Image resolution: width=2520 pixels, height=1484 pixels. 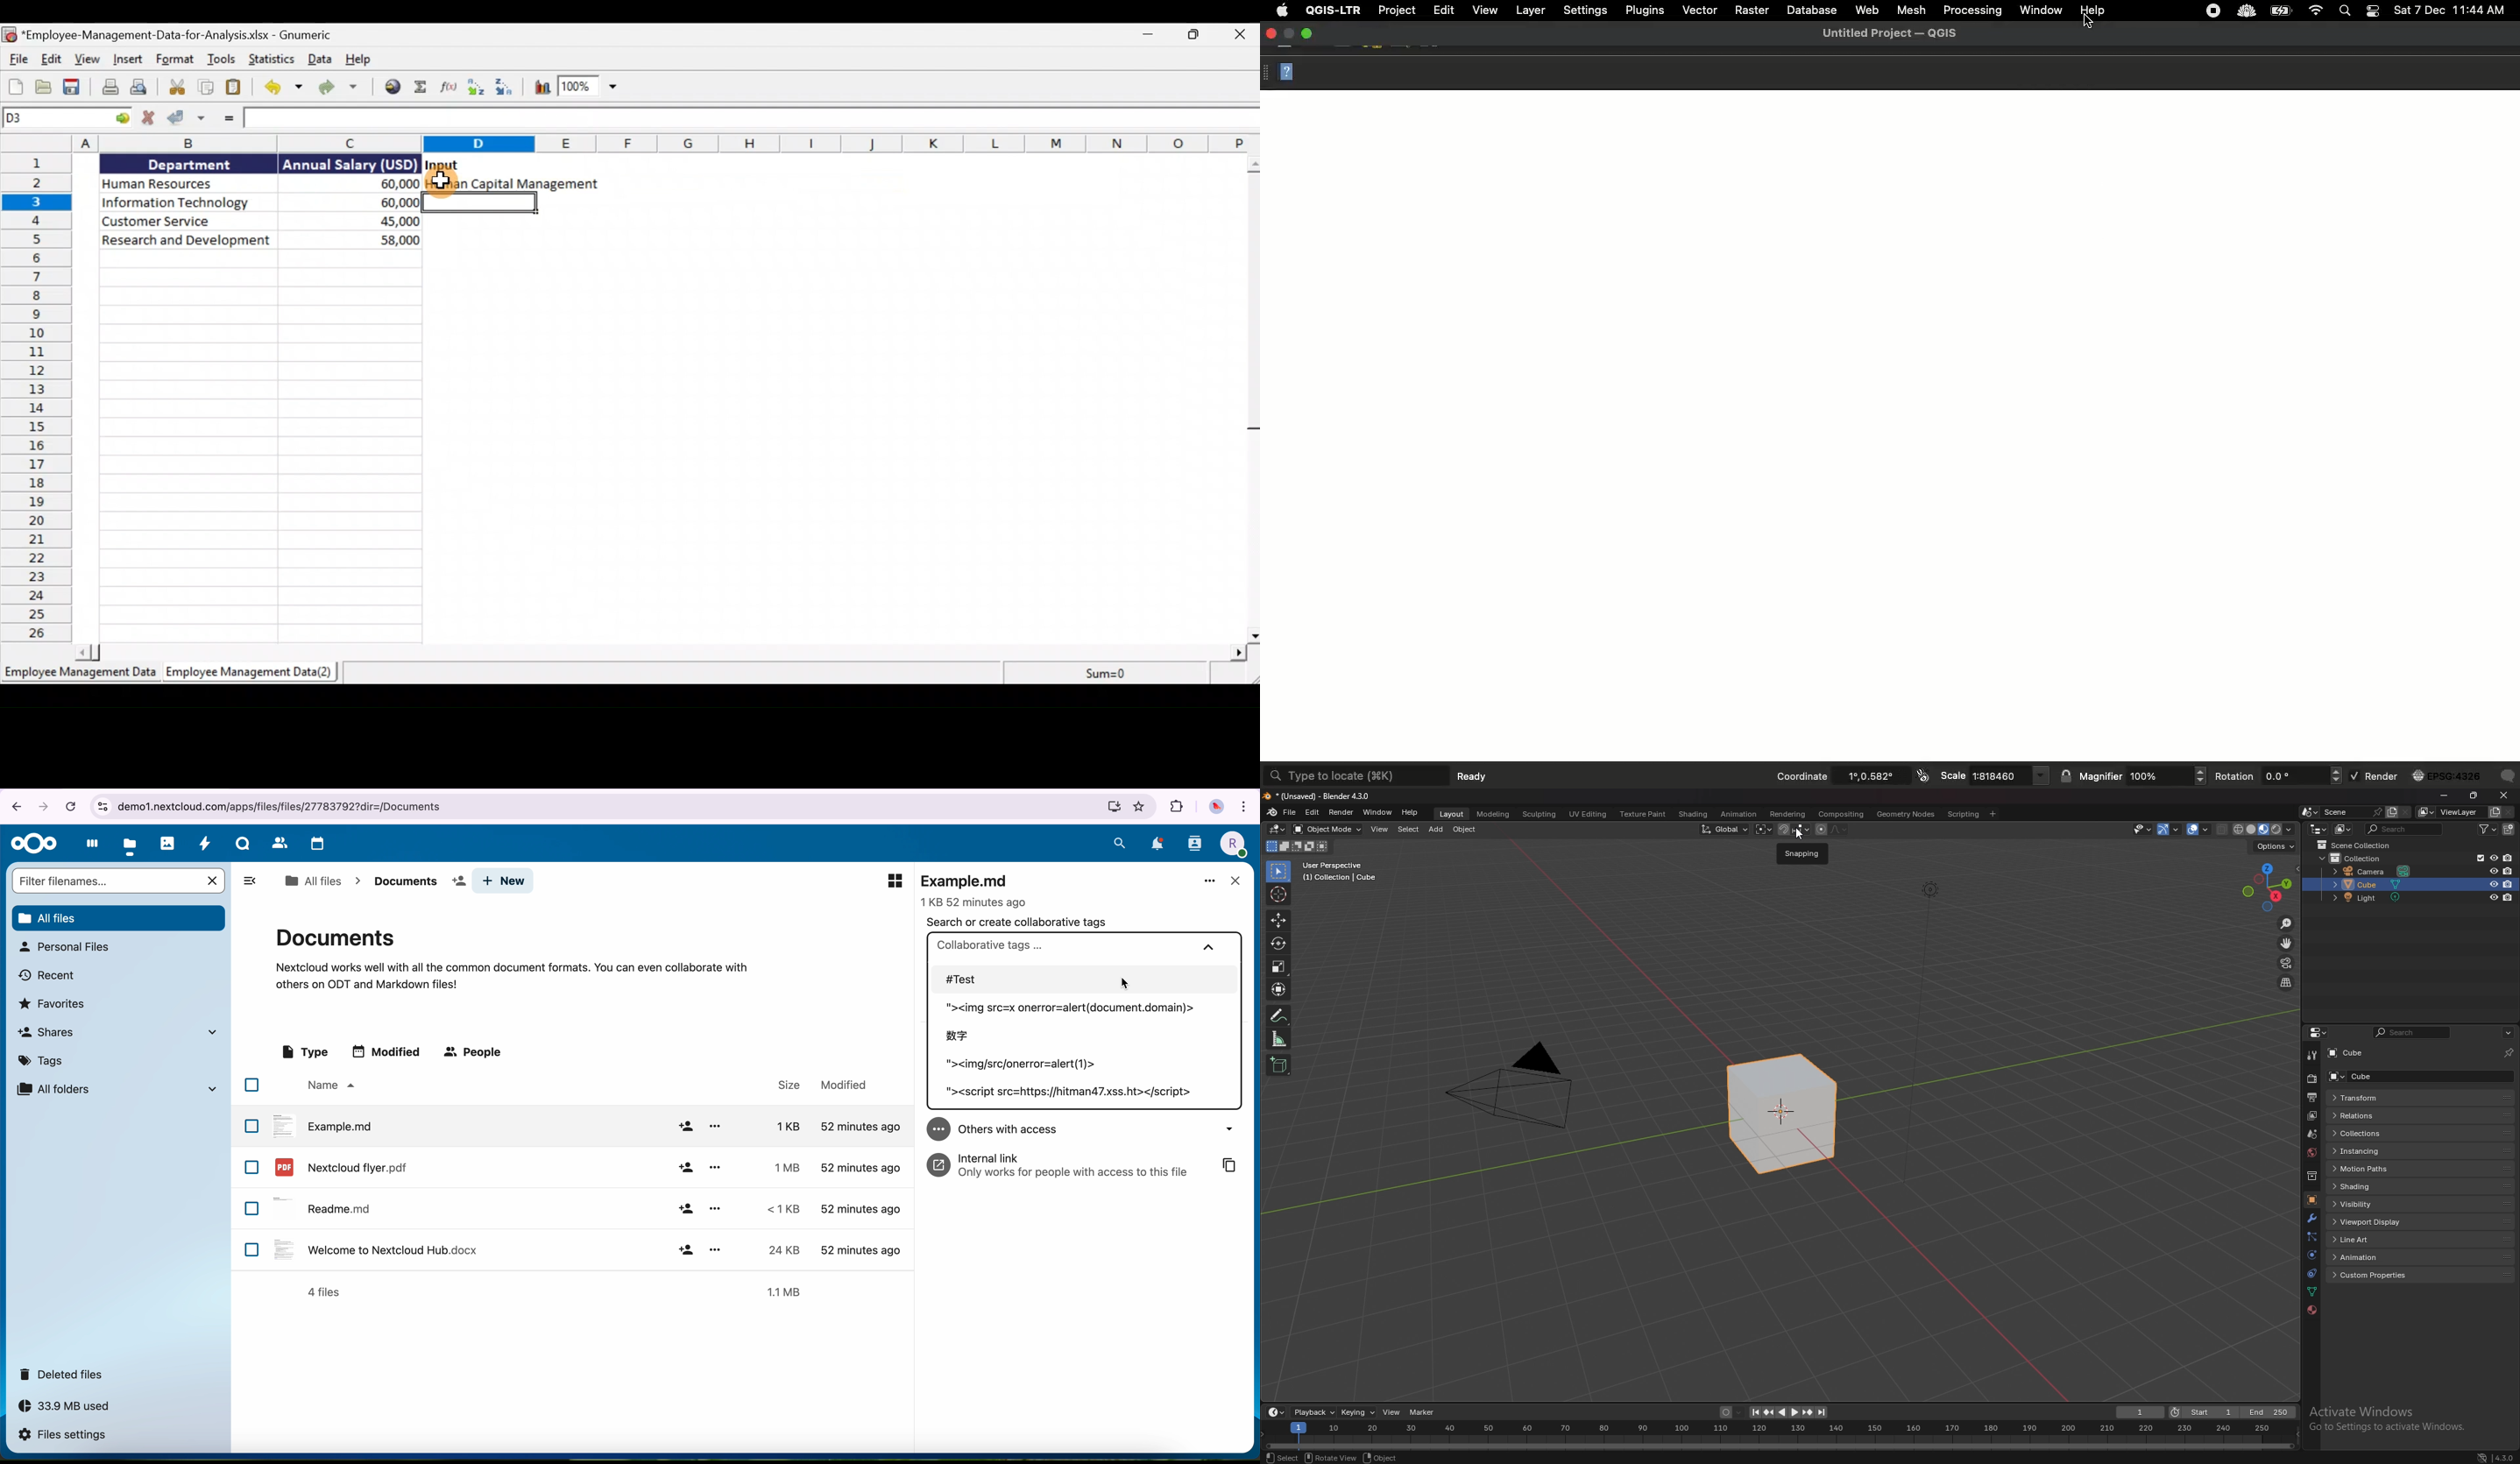 What do you see at coordinates (2375, 1275) in the screenshot?
I see `custom properties` at bounding box center [2375, 1275].